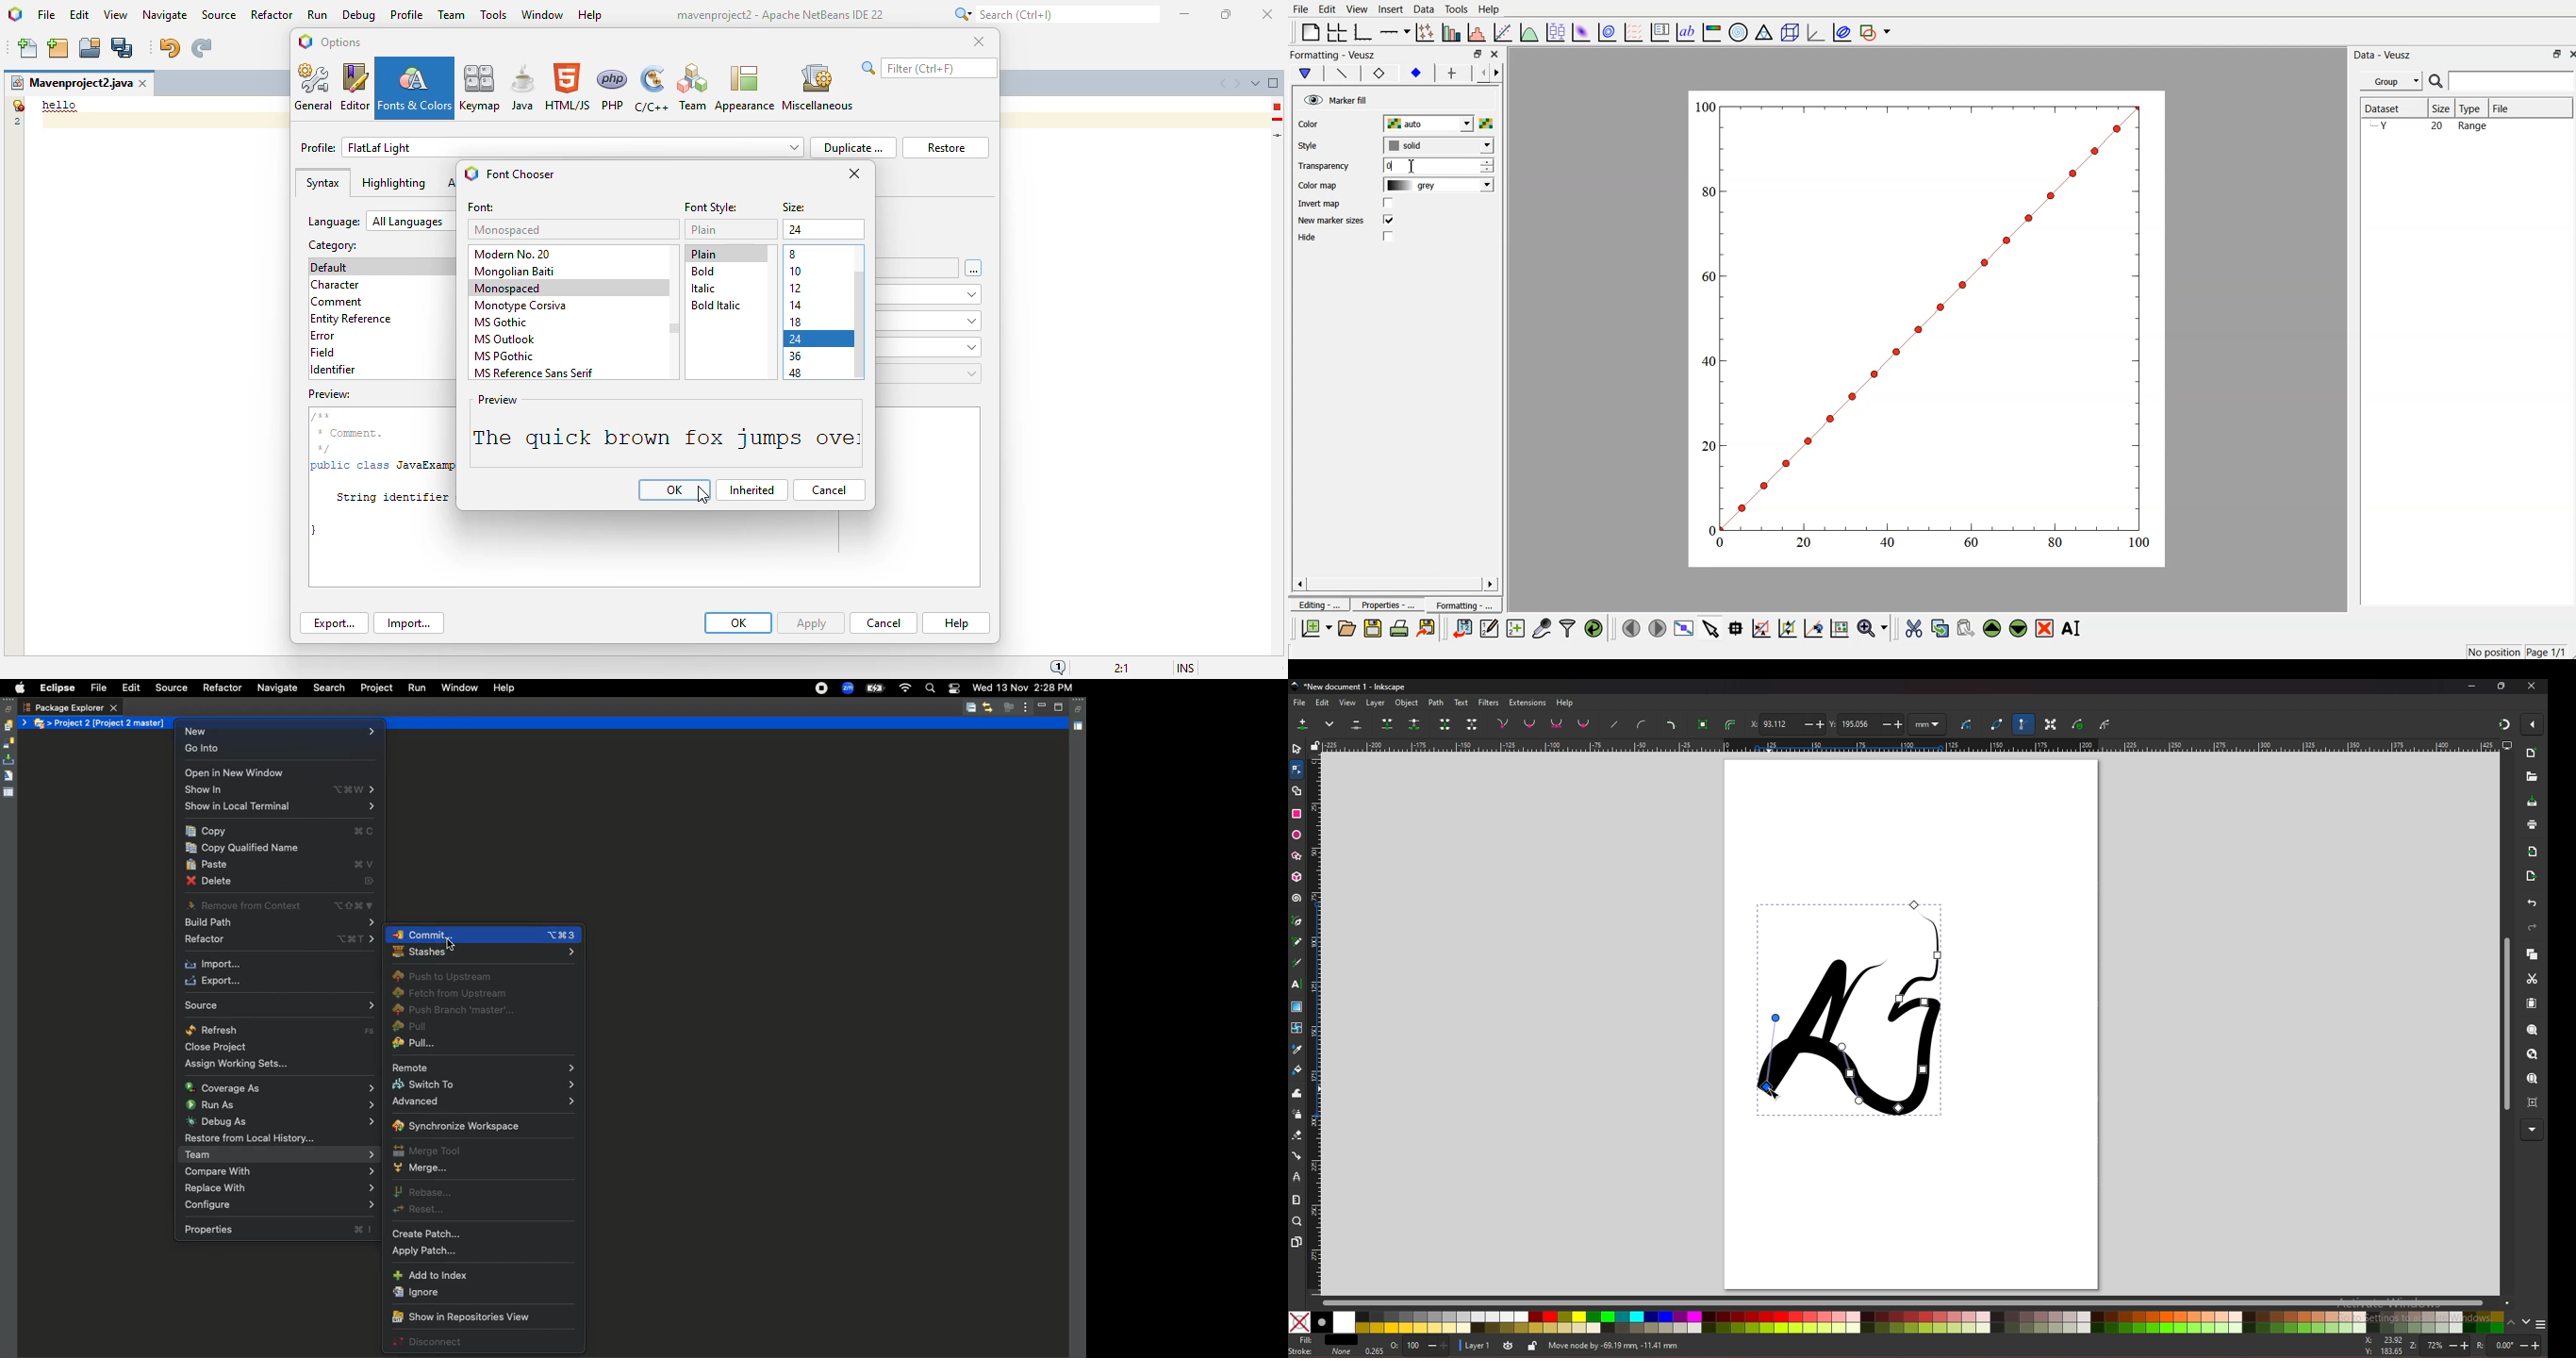 This screenshot has width=2576, height=1372. What do you see at coordinates (1426, 32) in the screenshot?
I see `plot points with lines` at bounding box center [1426, 32].